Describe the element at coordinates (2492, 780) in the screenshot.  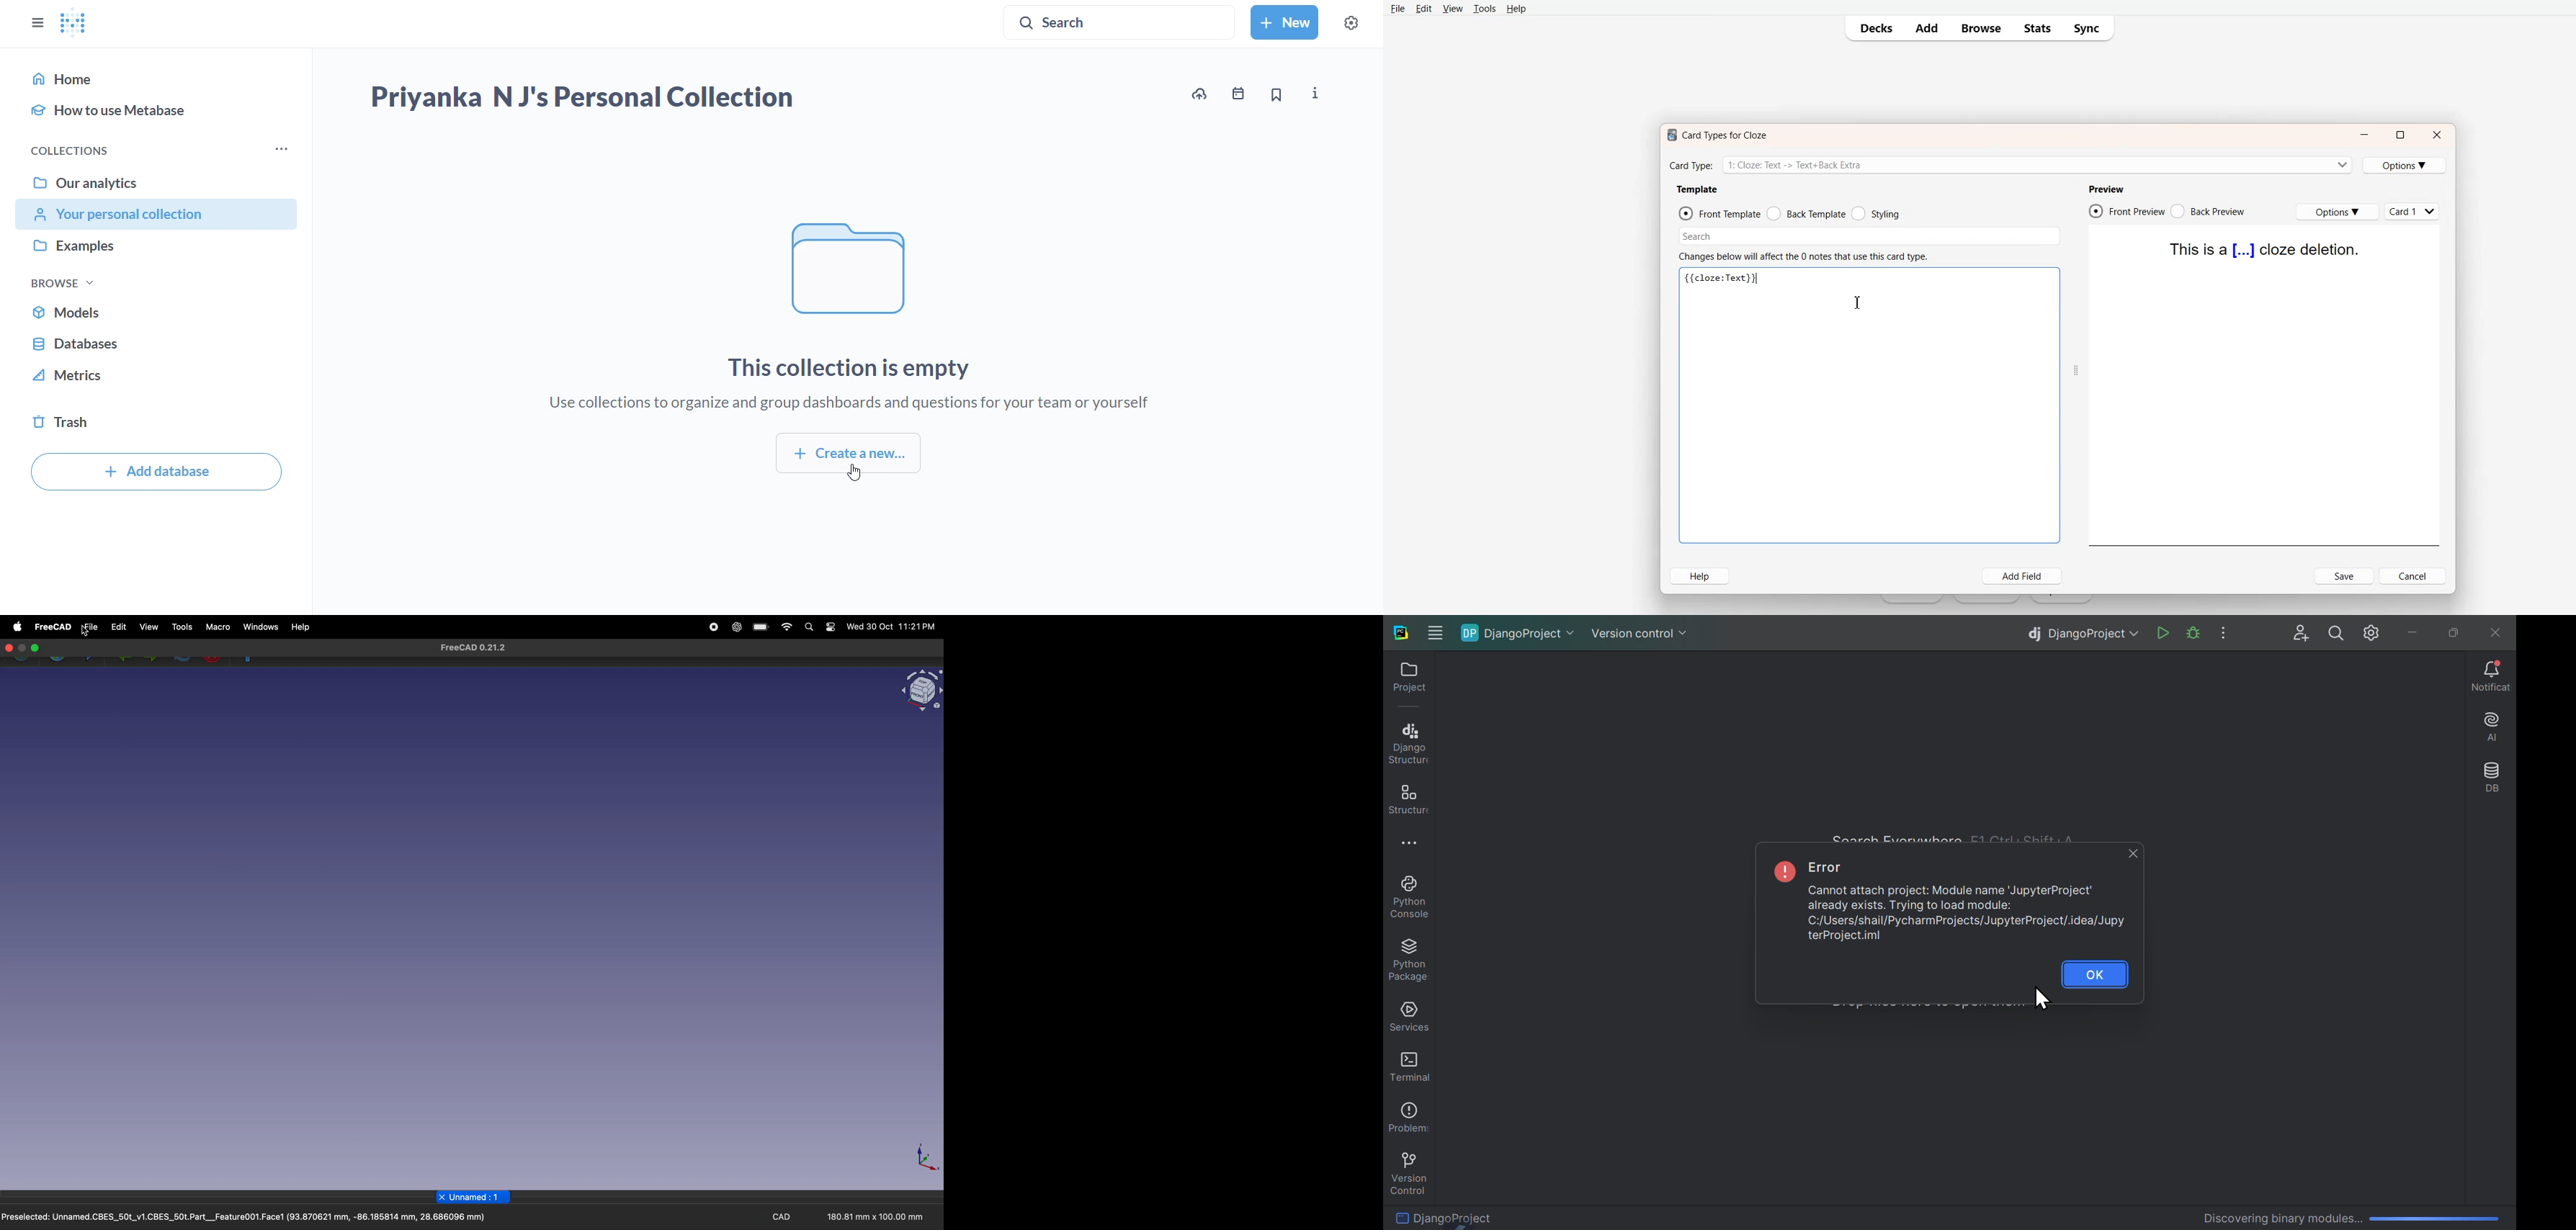
I see `Database` at that location.